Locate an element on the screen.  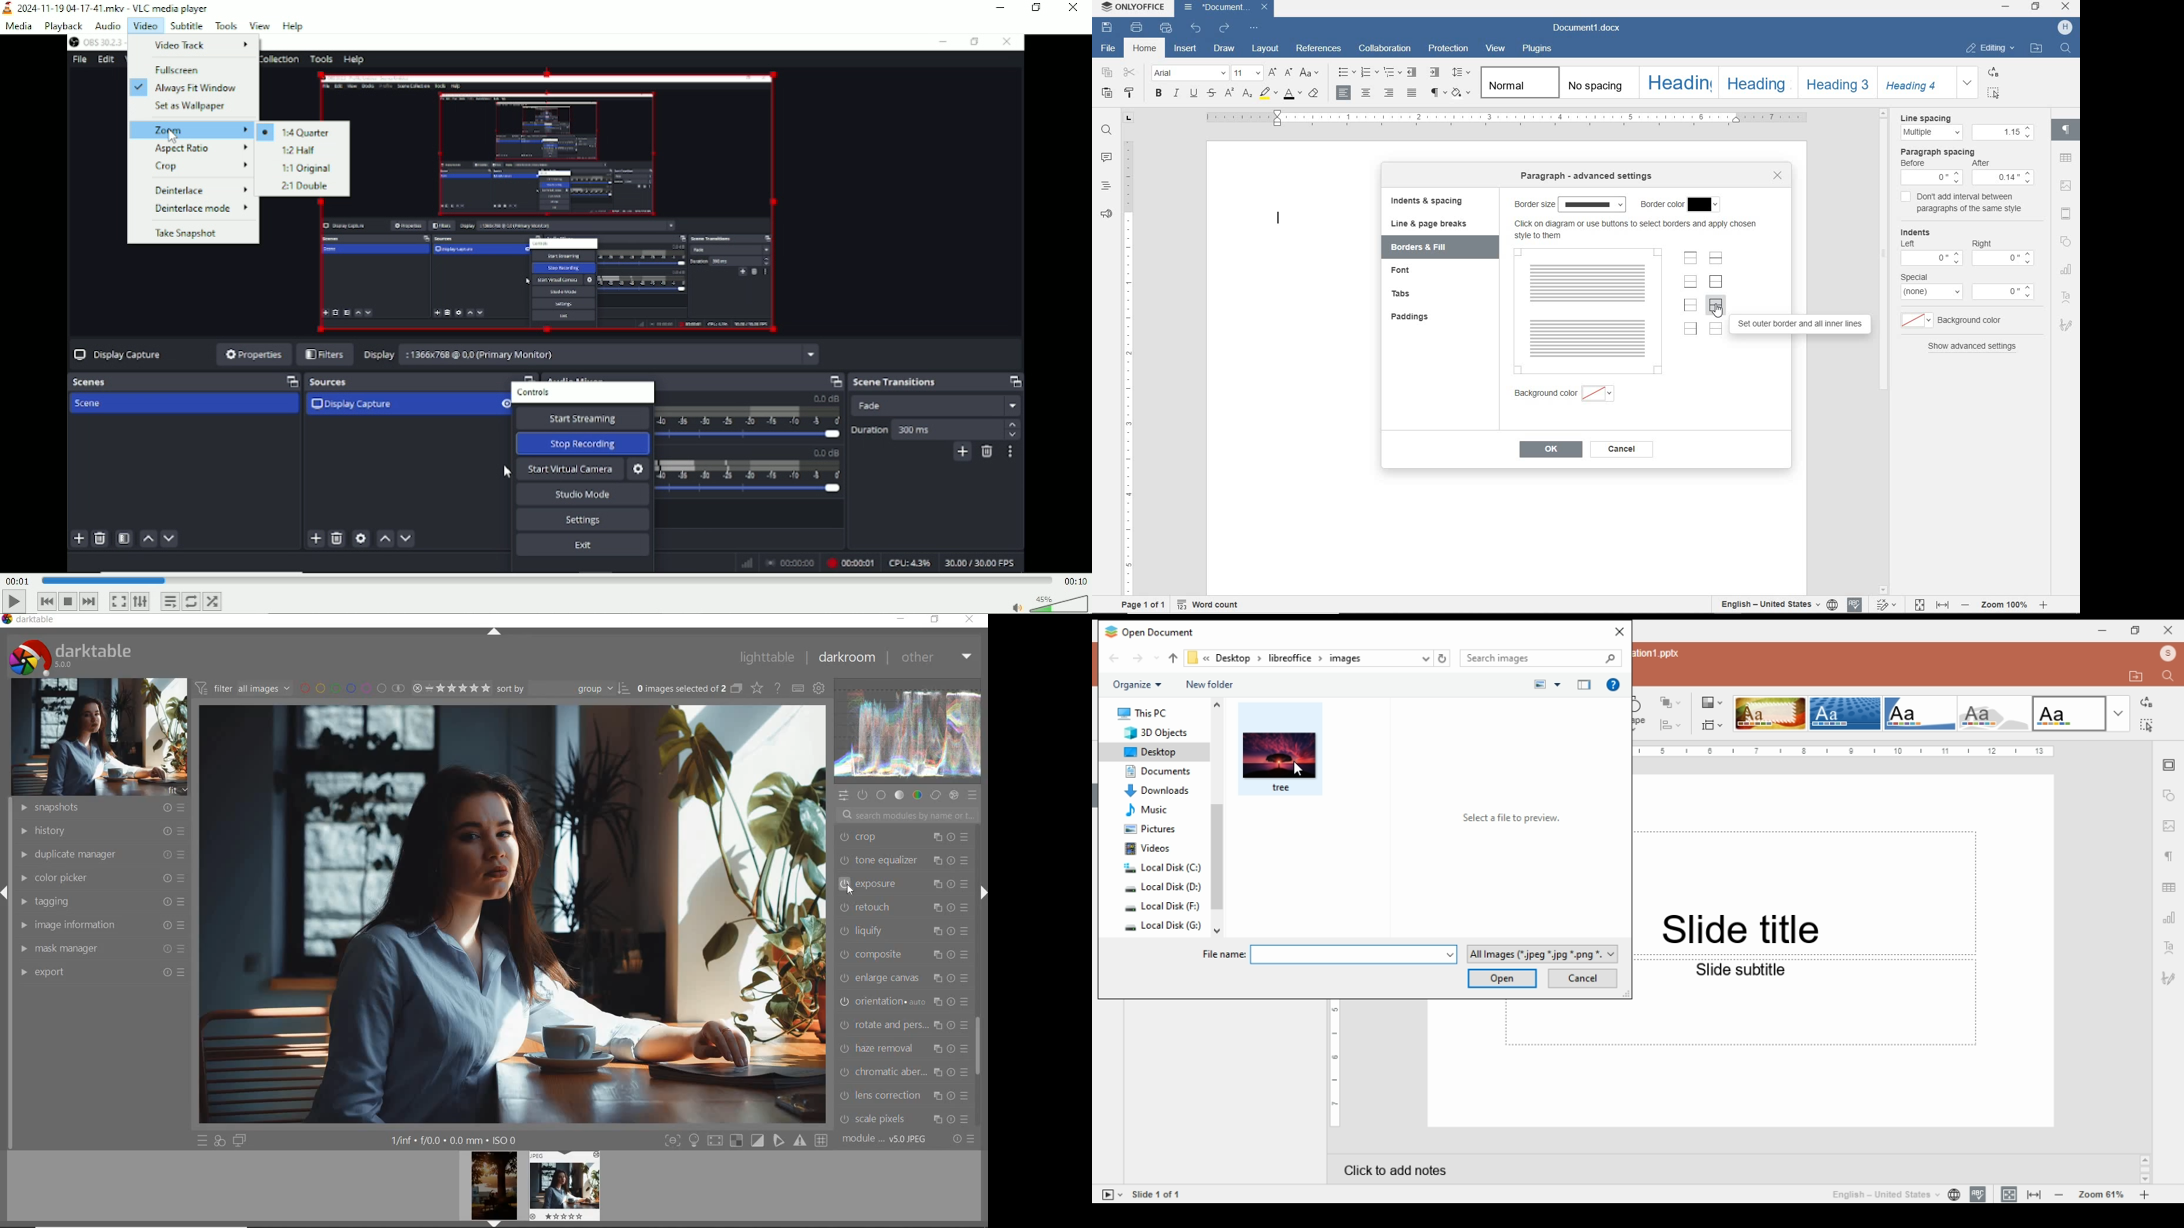
increase indent is located at coordinates (1435, 72).